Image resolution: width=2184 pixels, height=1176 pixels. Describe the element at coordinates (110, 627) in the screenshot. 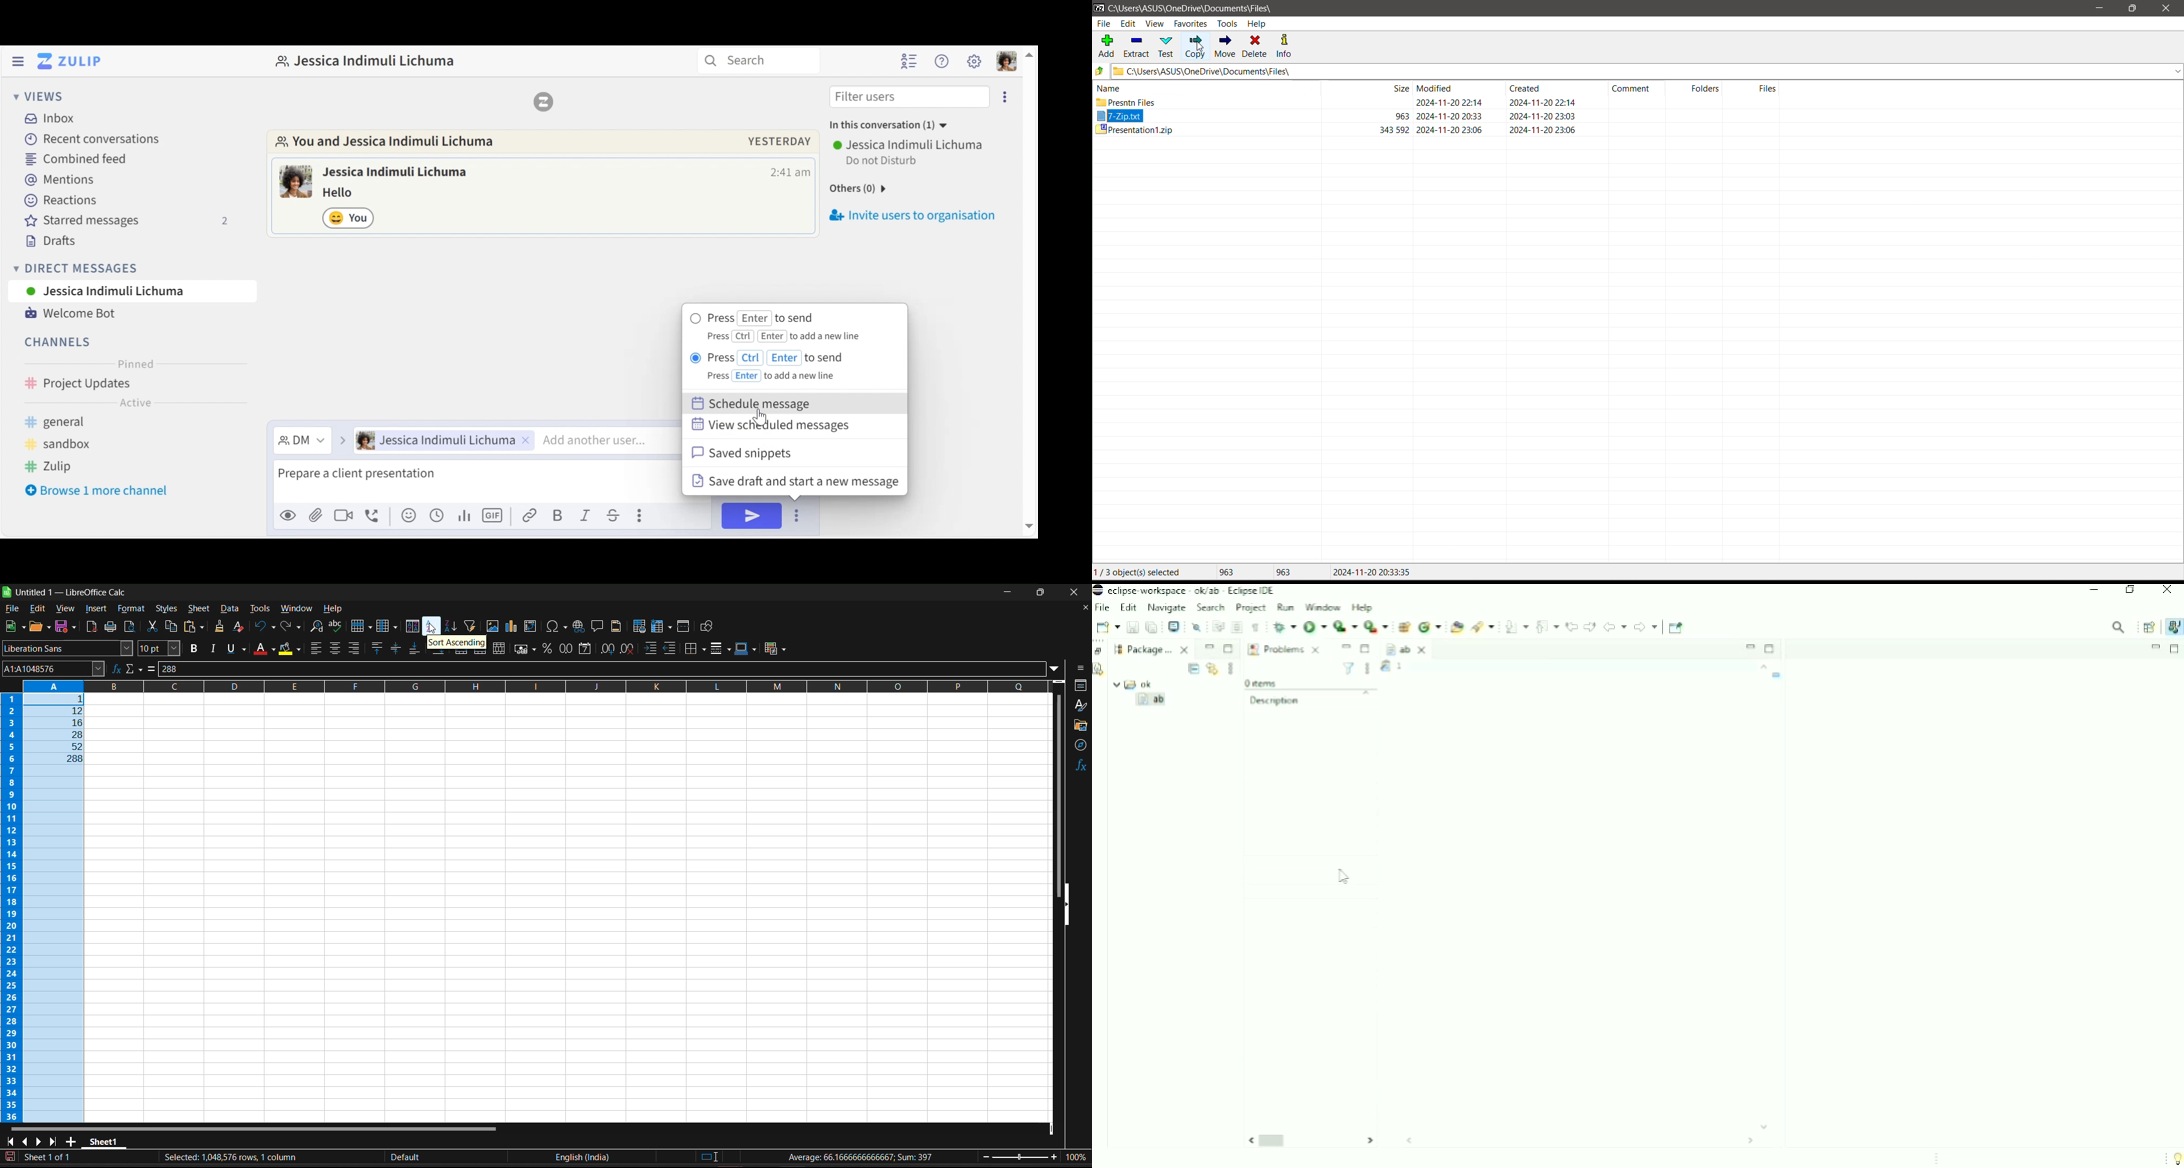

I see `print` at that location.